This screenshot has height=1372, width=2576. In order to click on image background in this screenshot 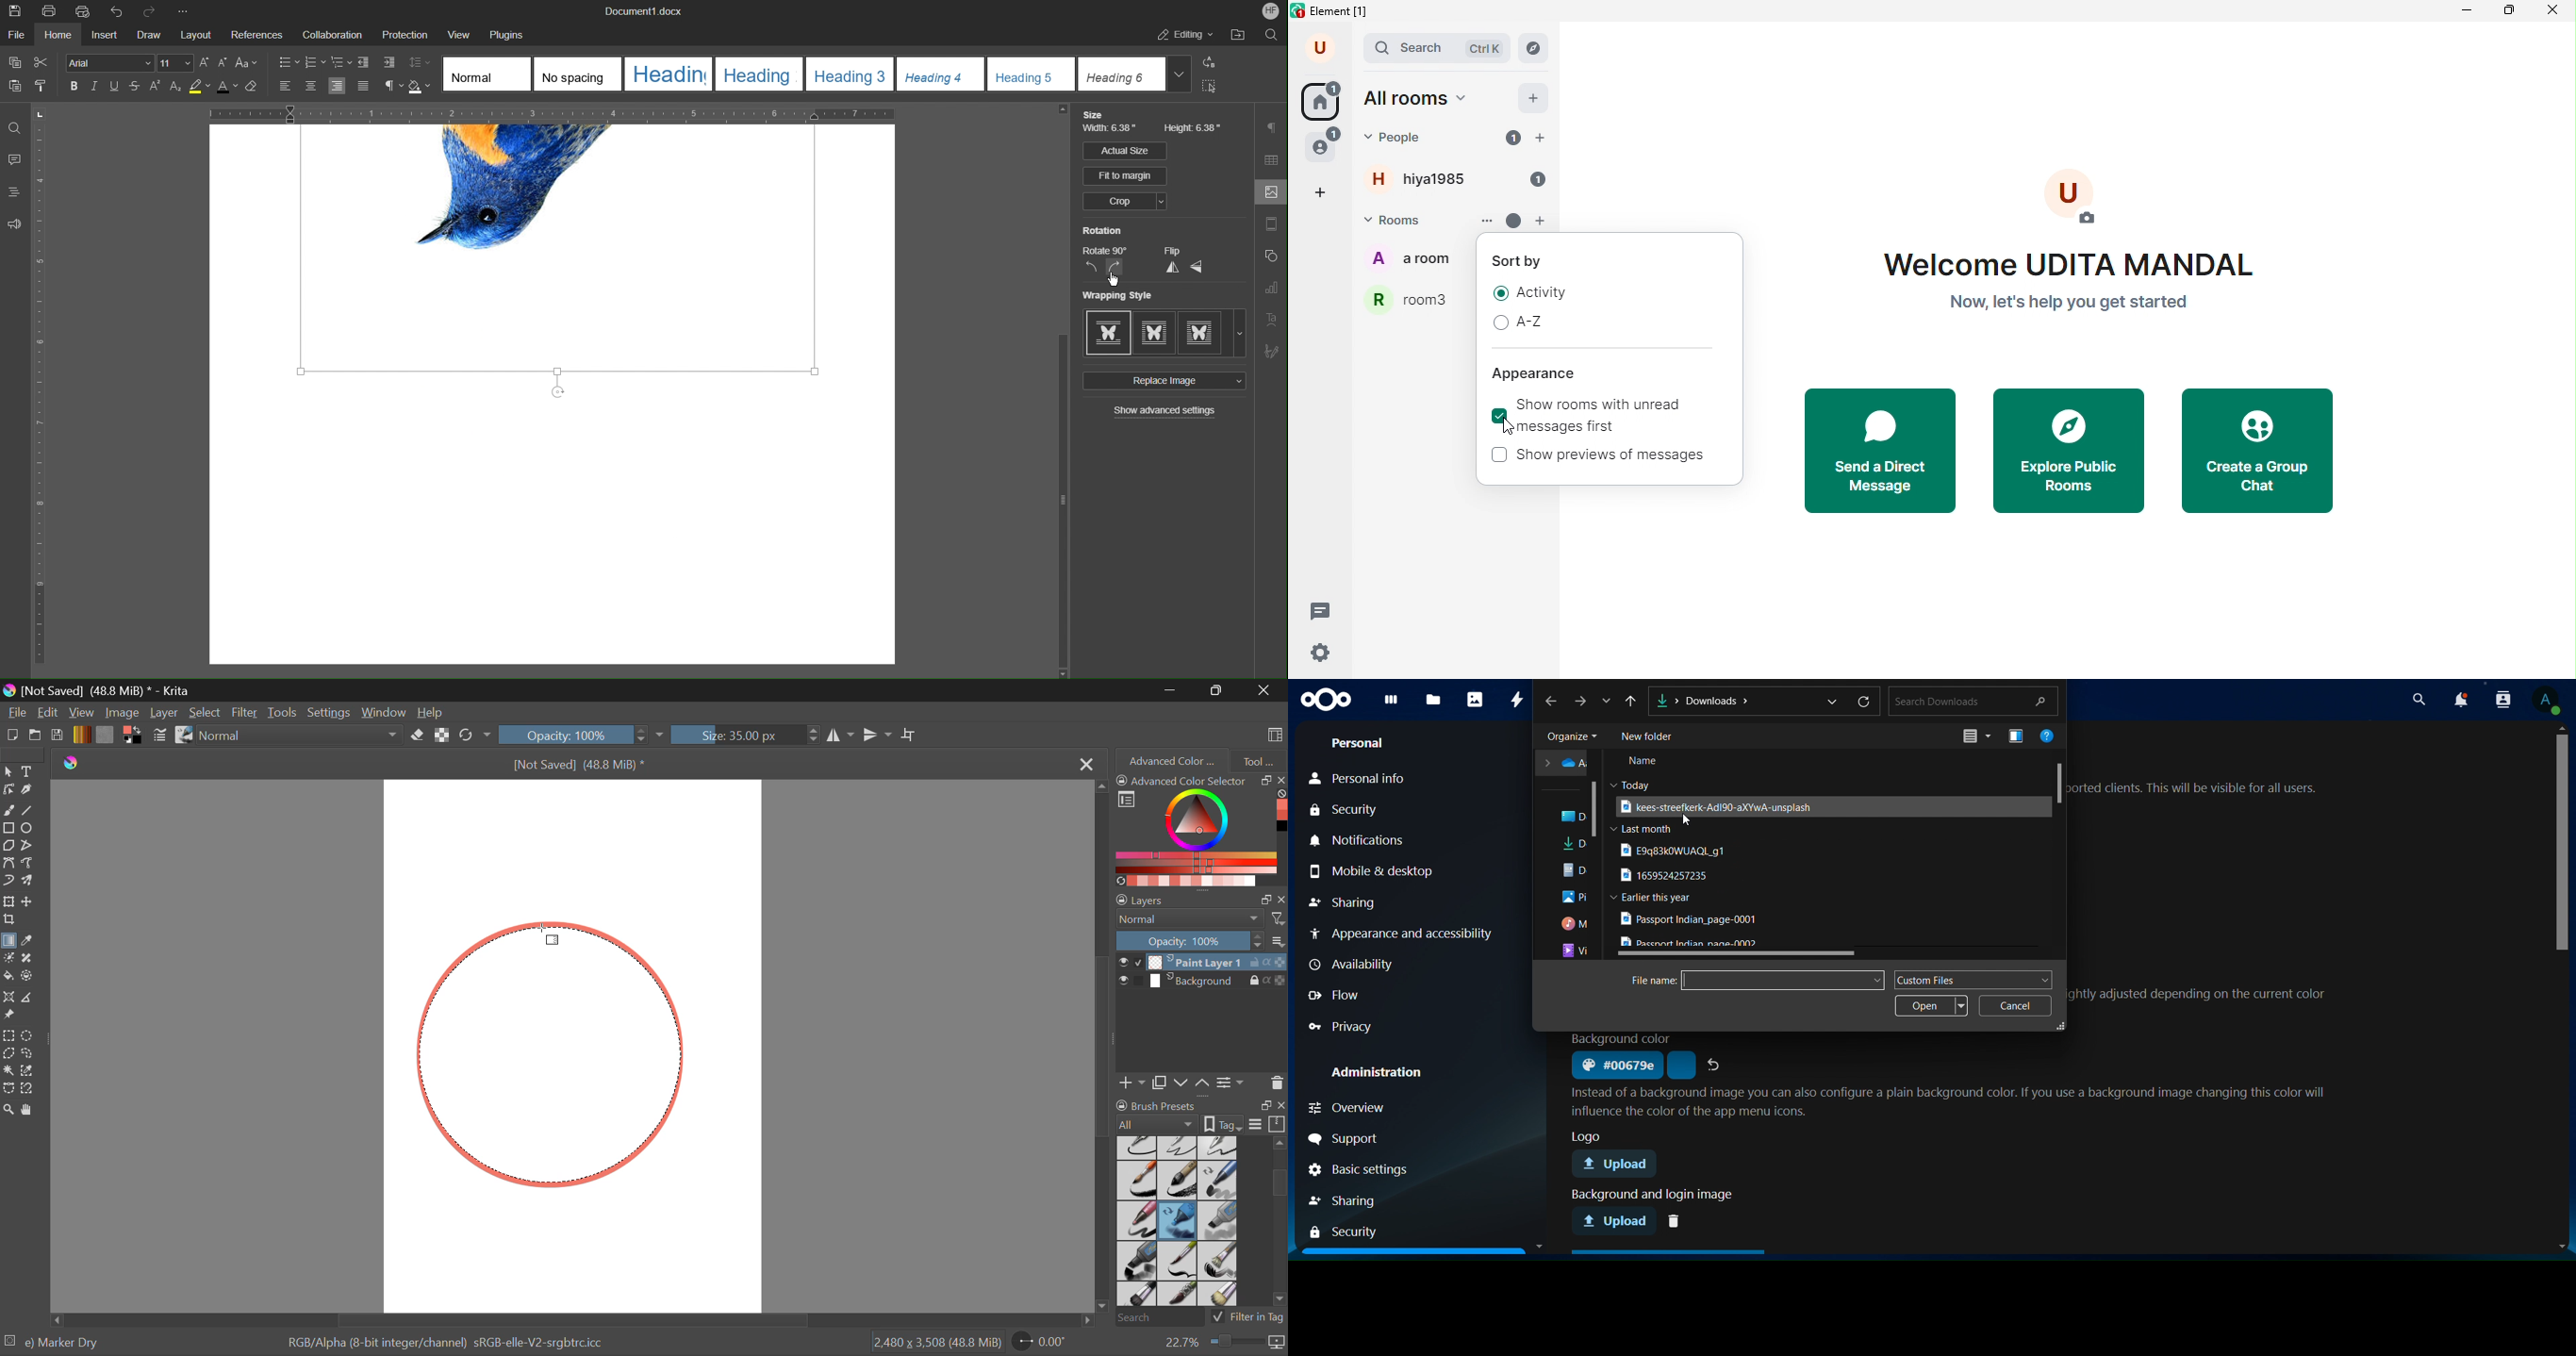, I will do `click(1656, 1195)`.